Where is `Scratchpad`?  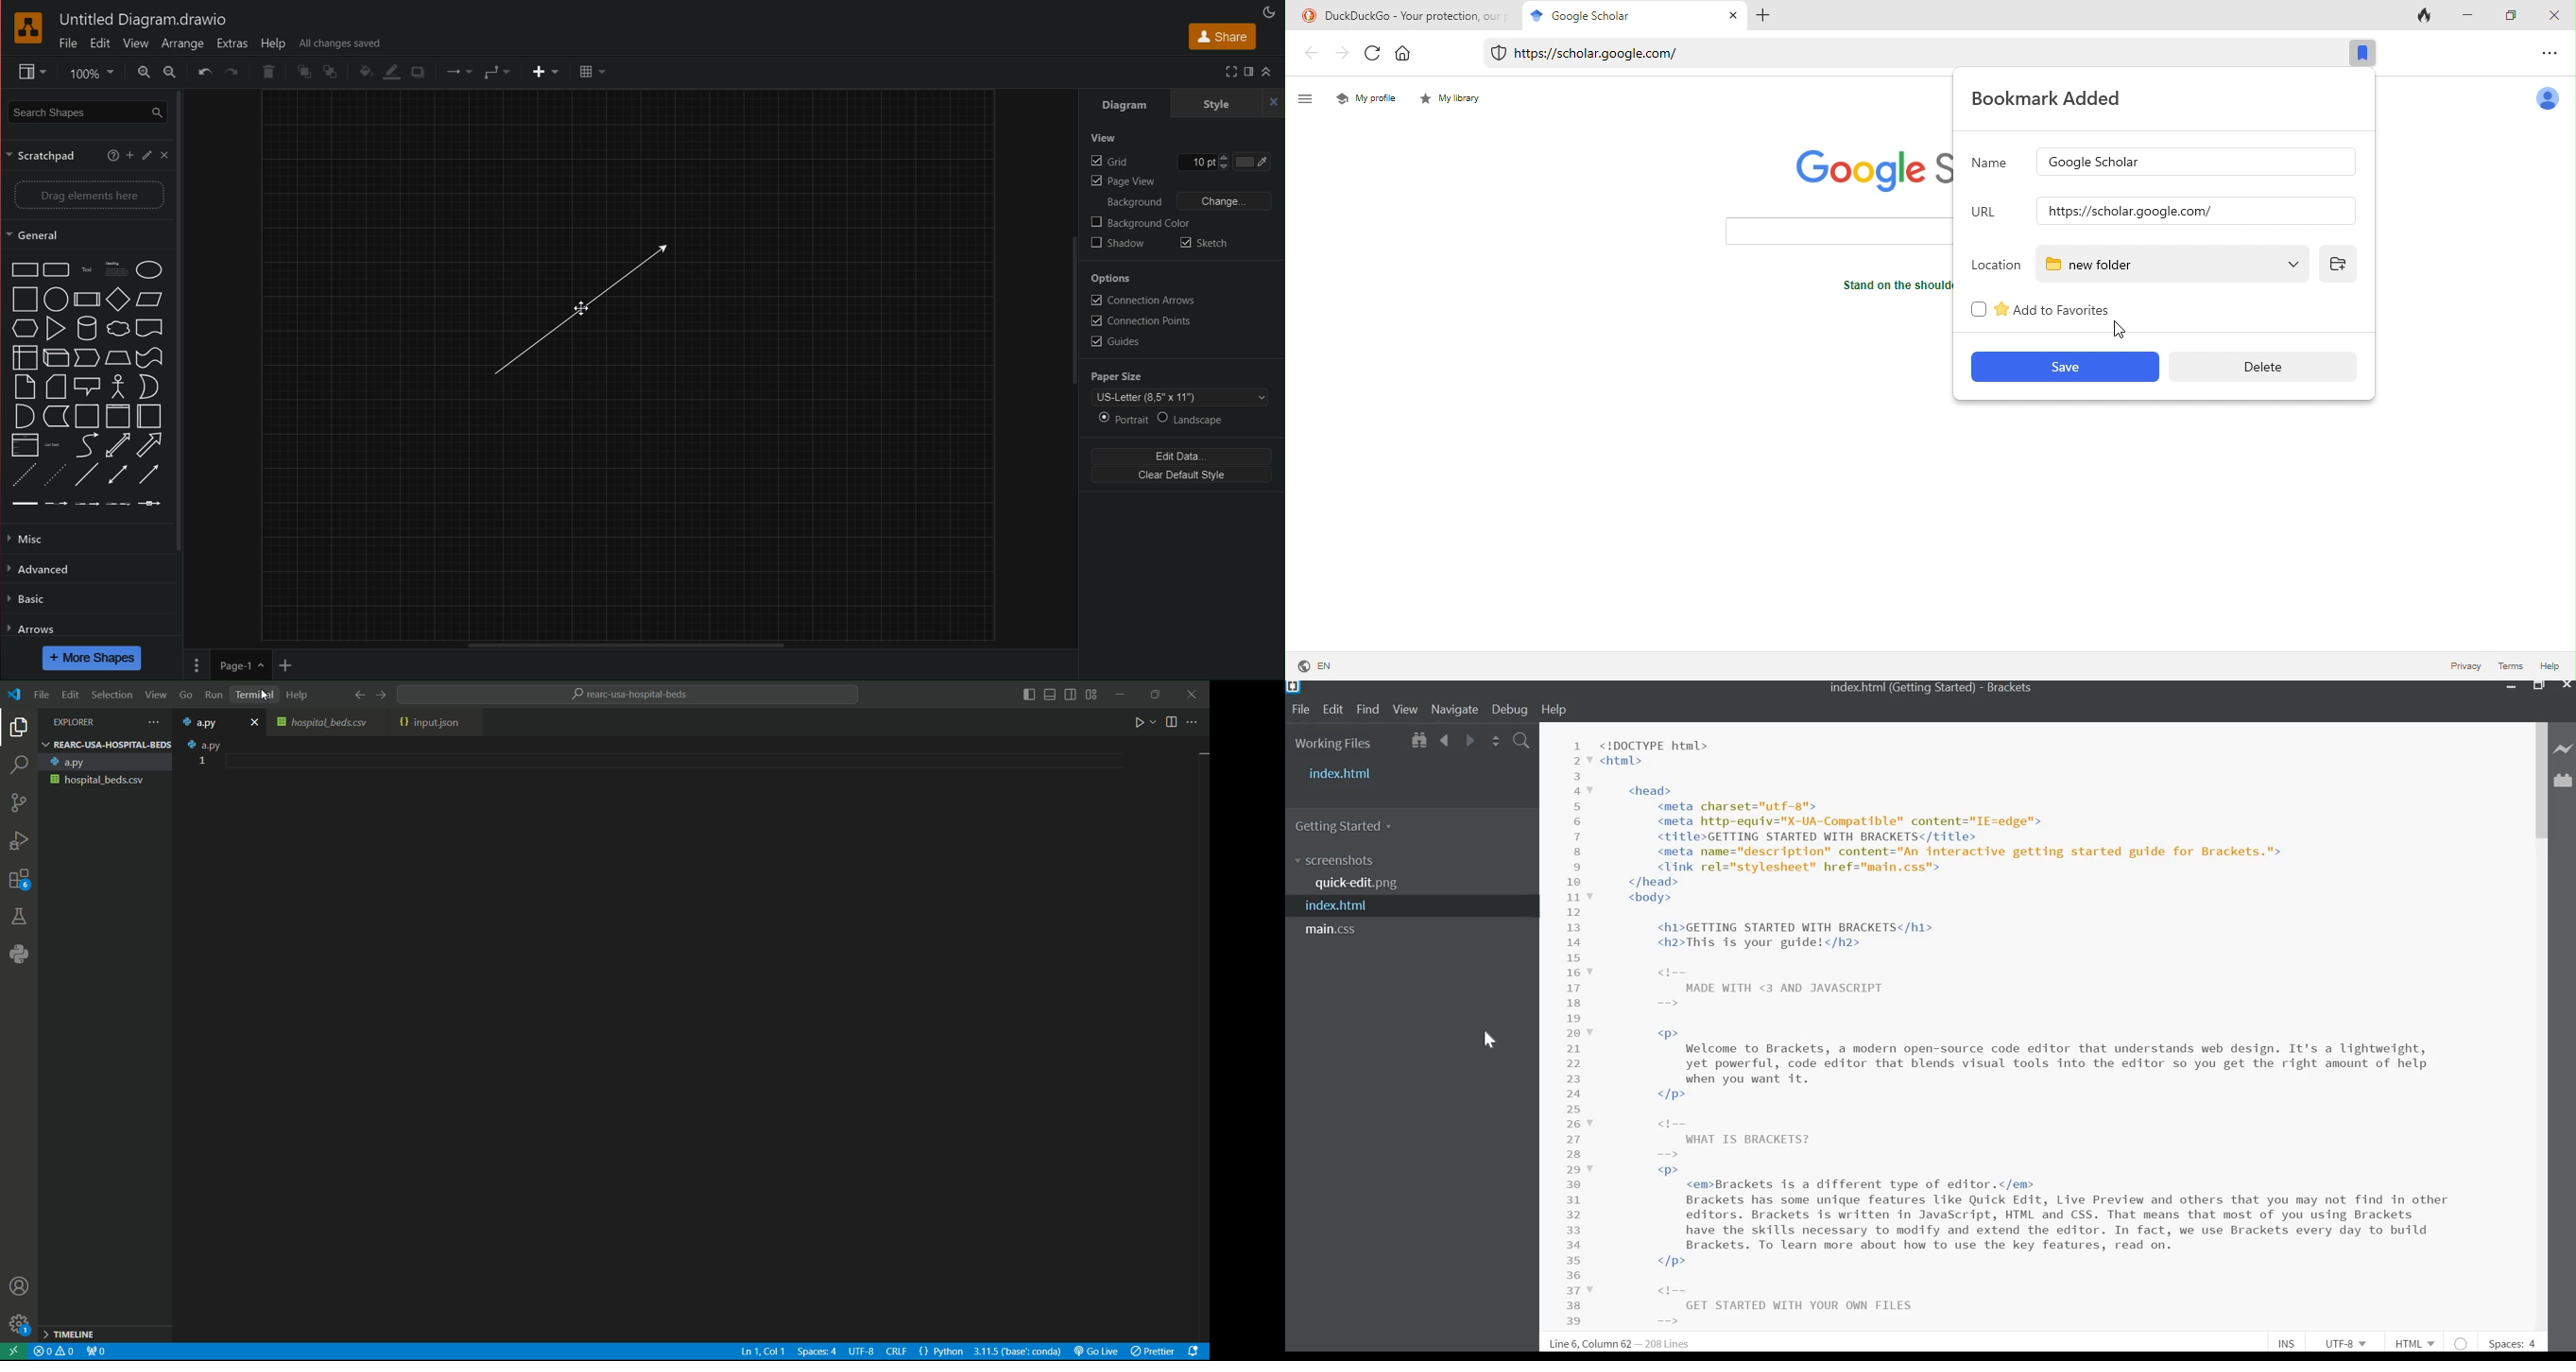 Scratchpad is located at coordinates (46, 155).